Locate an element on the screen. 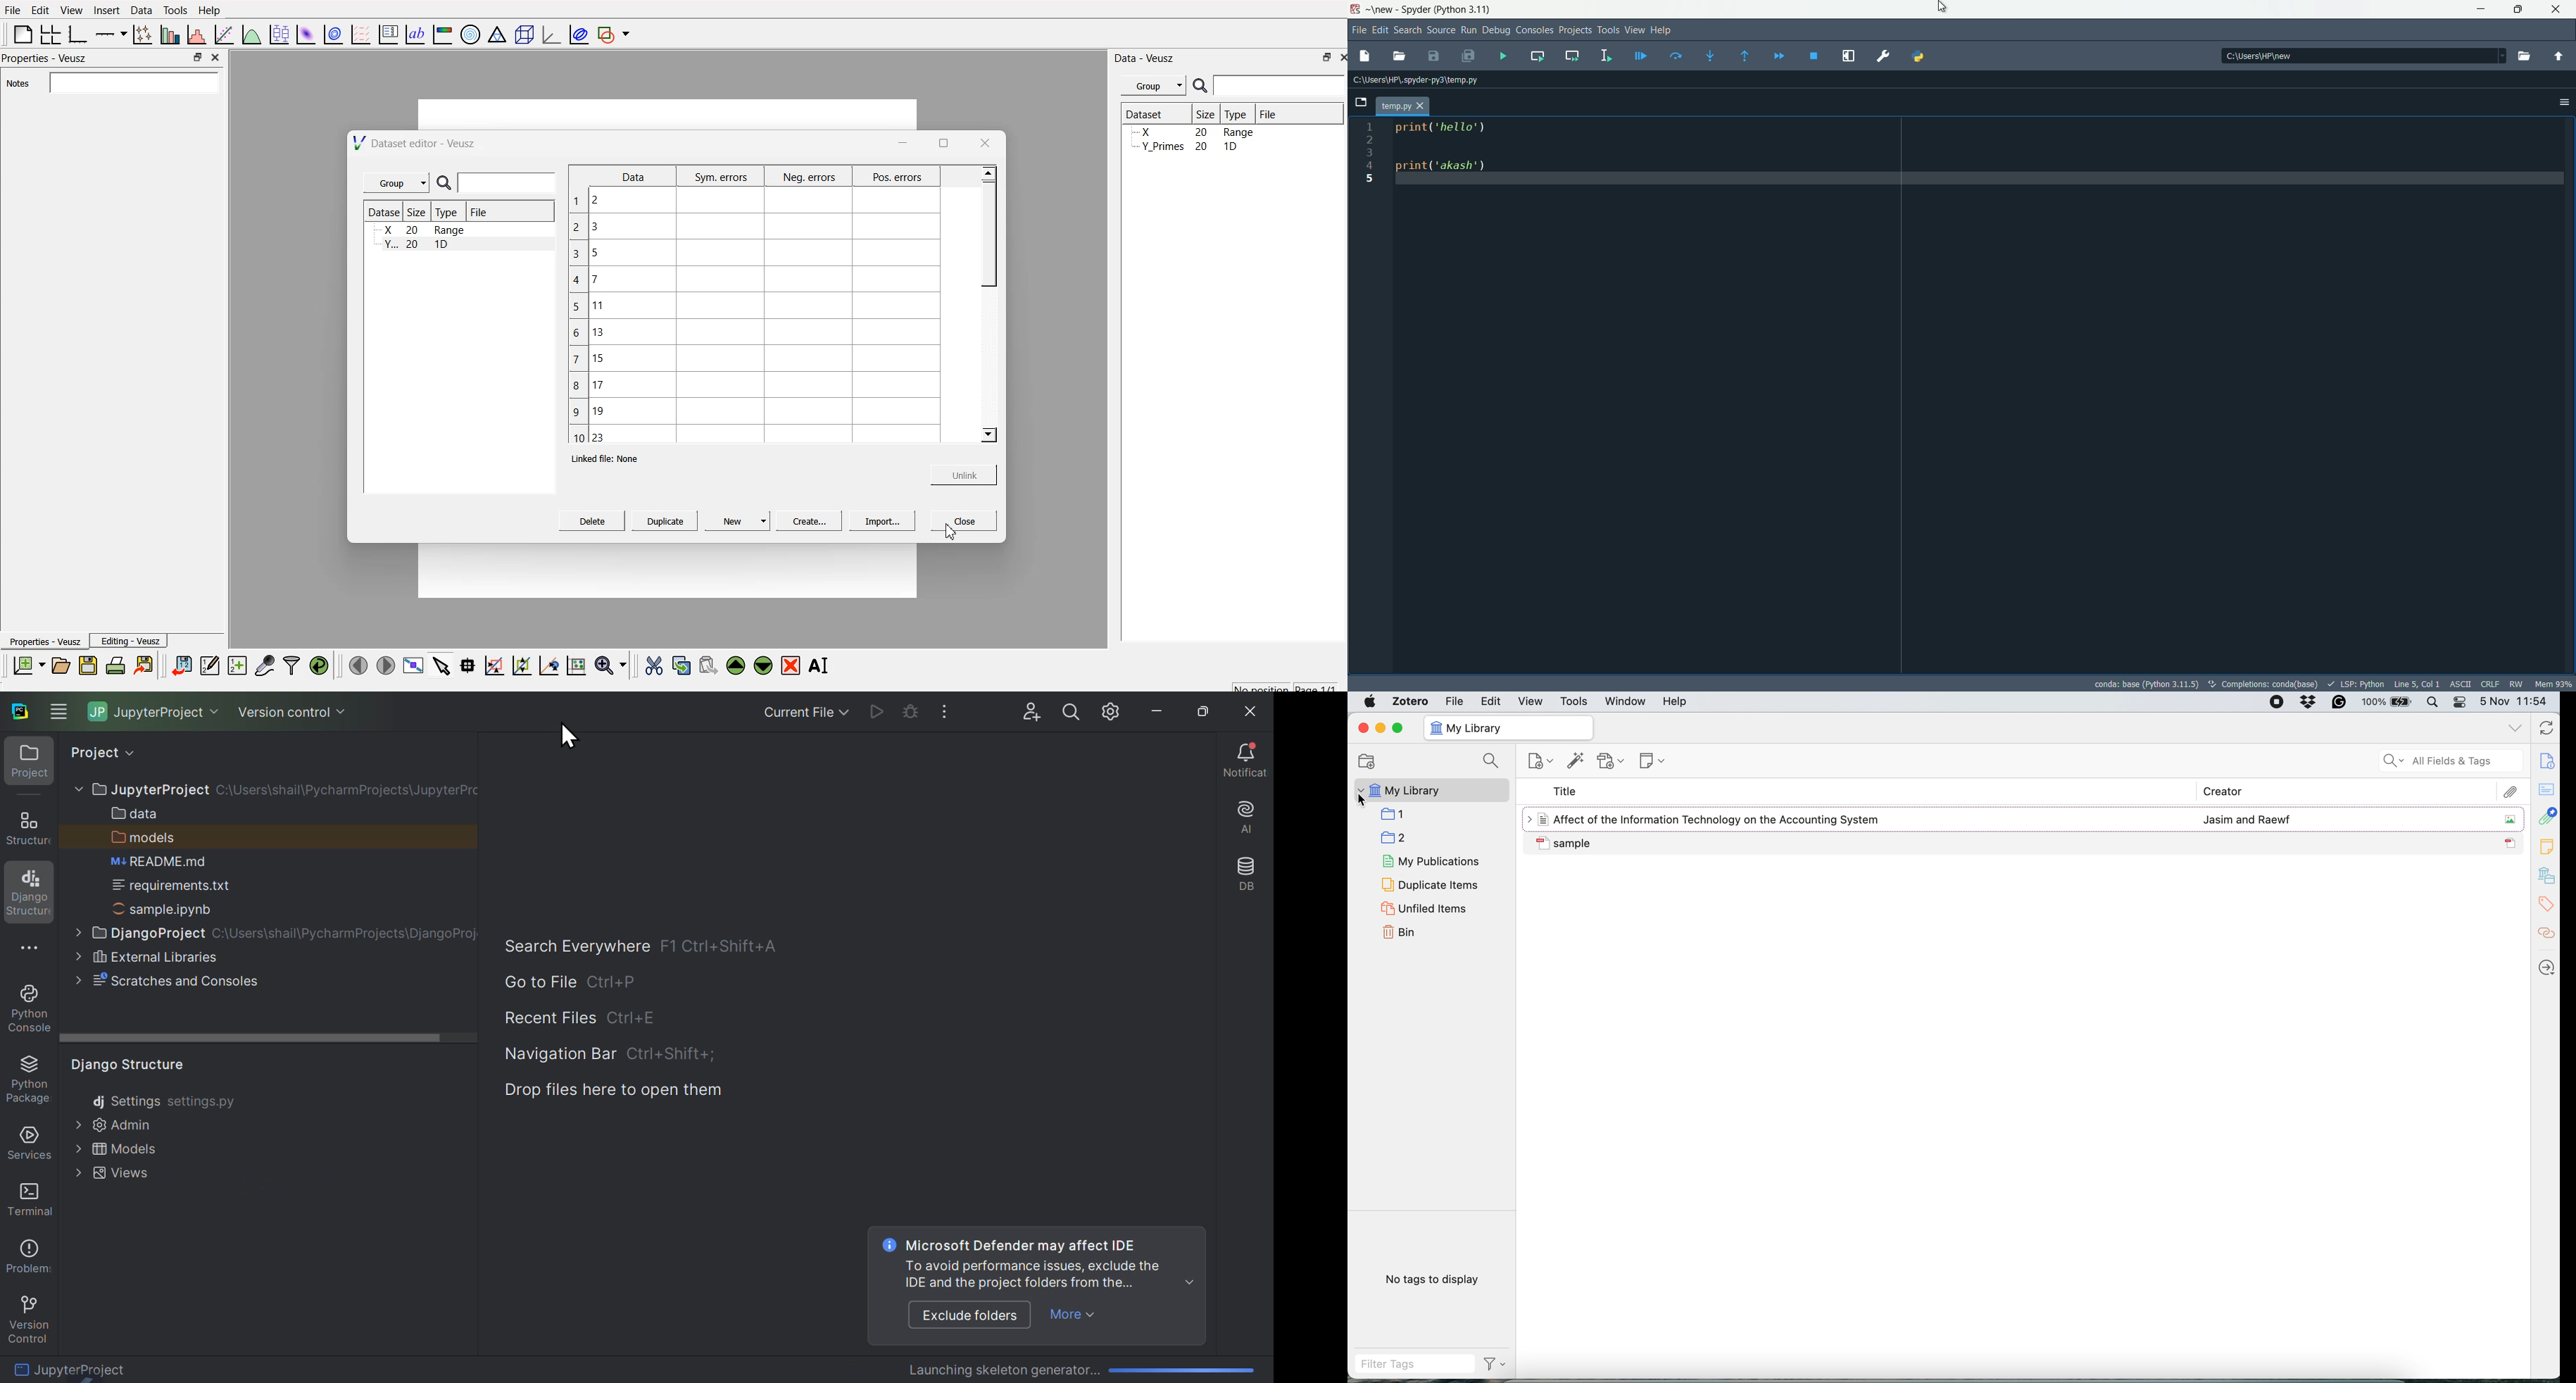 The image size is (2576, 1400). run selection is located at coordinates (1605, 54).